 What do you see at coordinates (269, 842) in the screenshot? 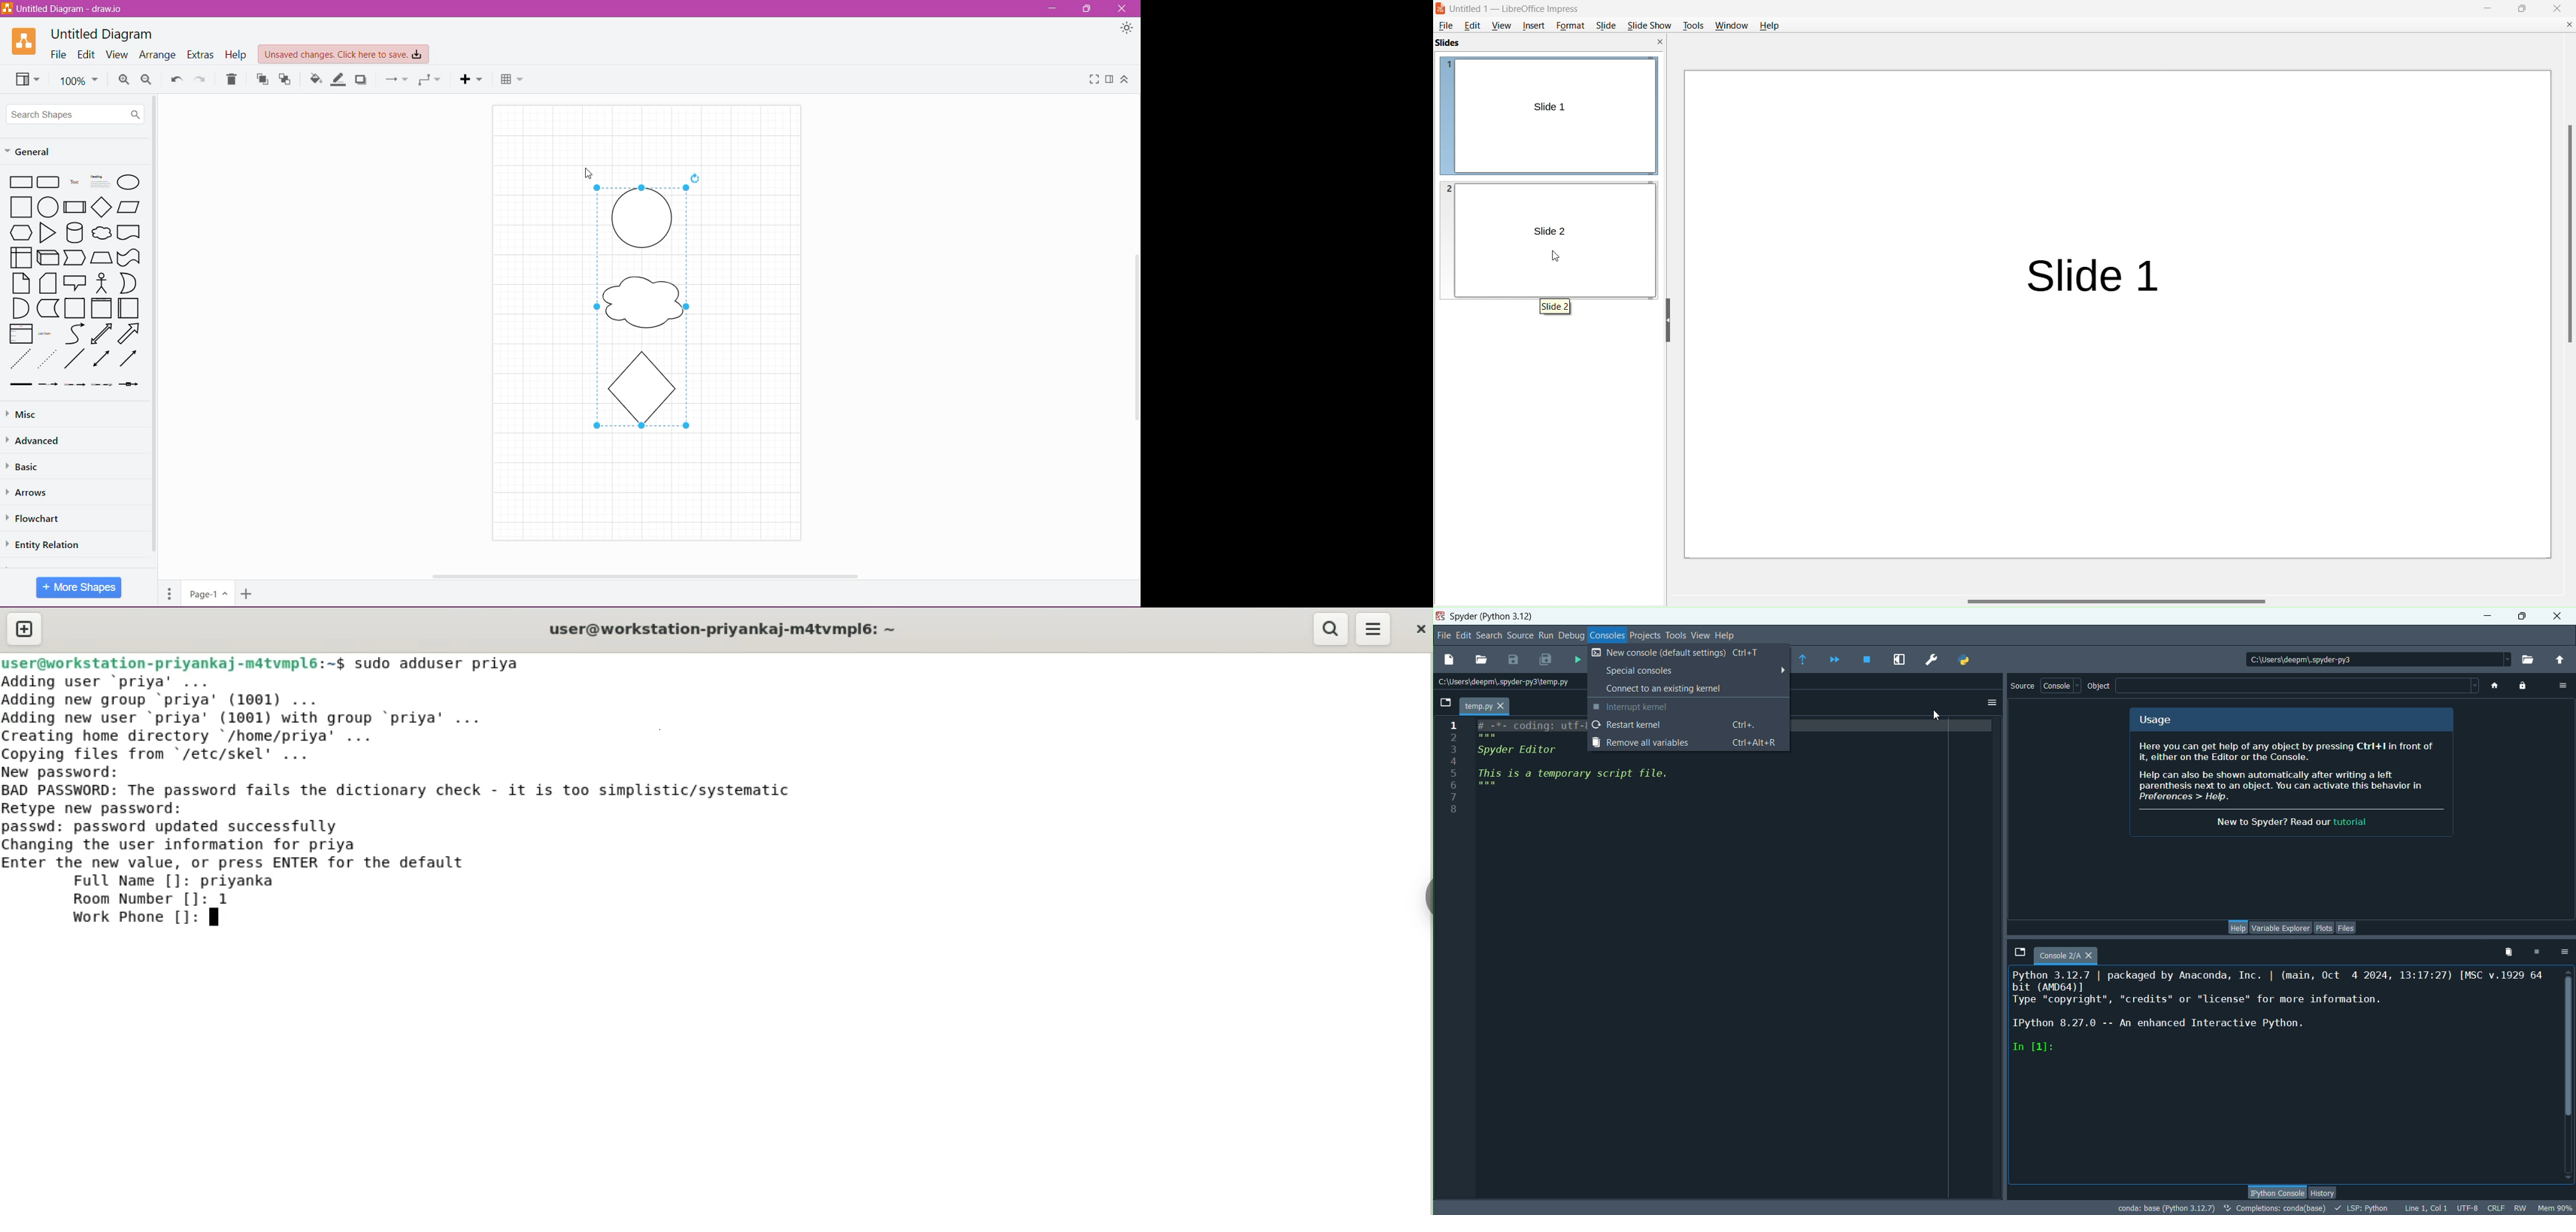
I see `passwd: password updated successfully    changing the user information for priya  enter the new value, or press ENTER for default value` at bounding box center [269, 842].